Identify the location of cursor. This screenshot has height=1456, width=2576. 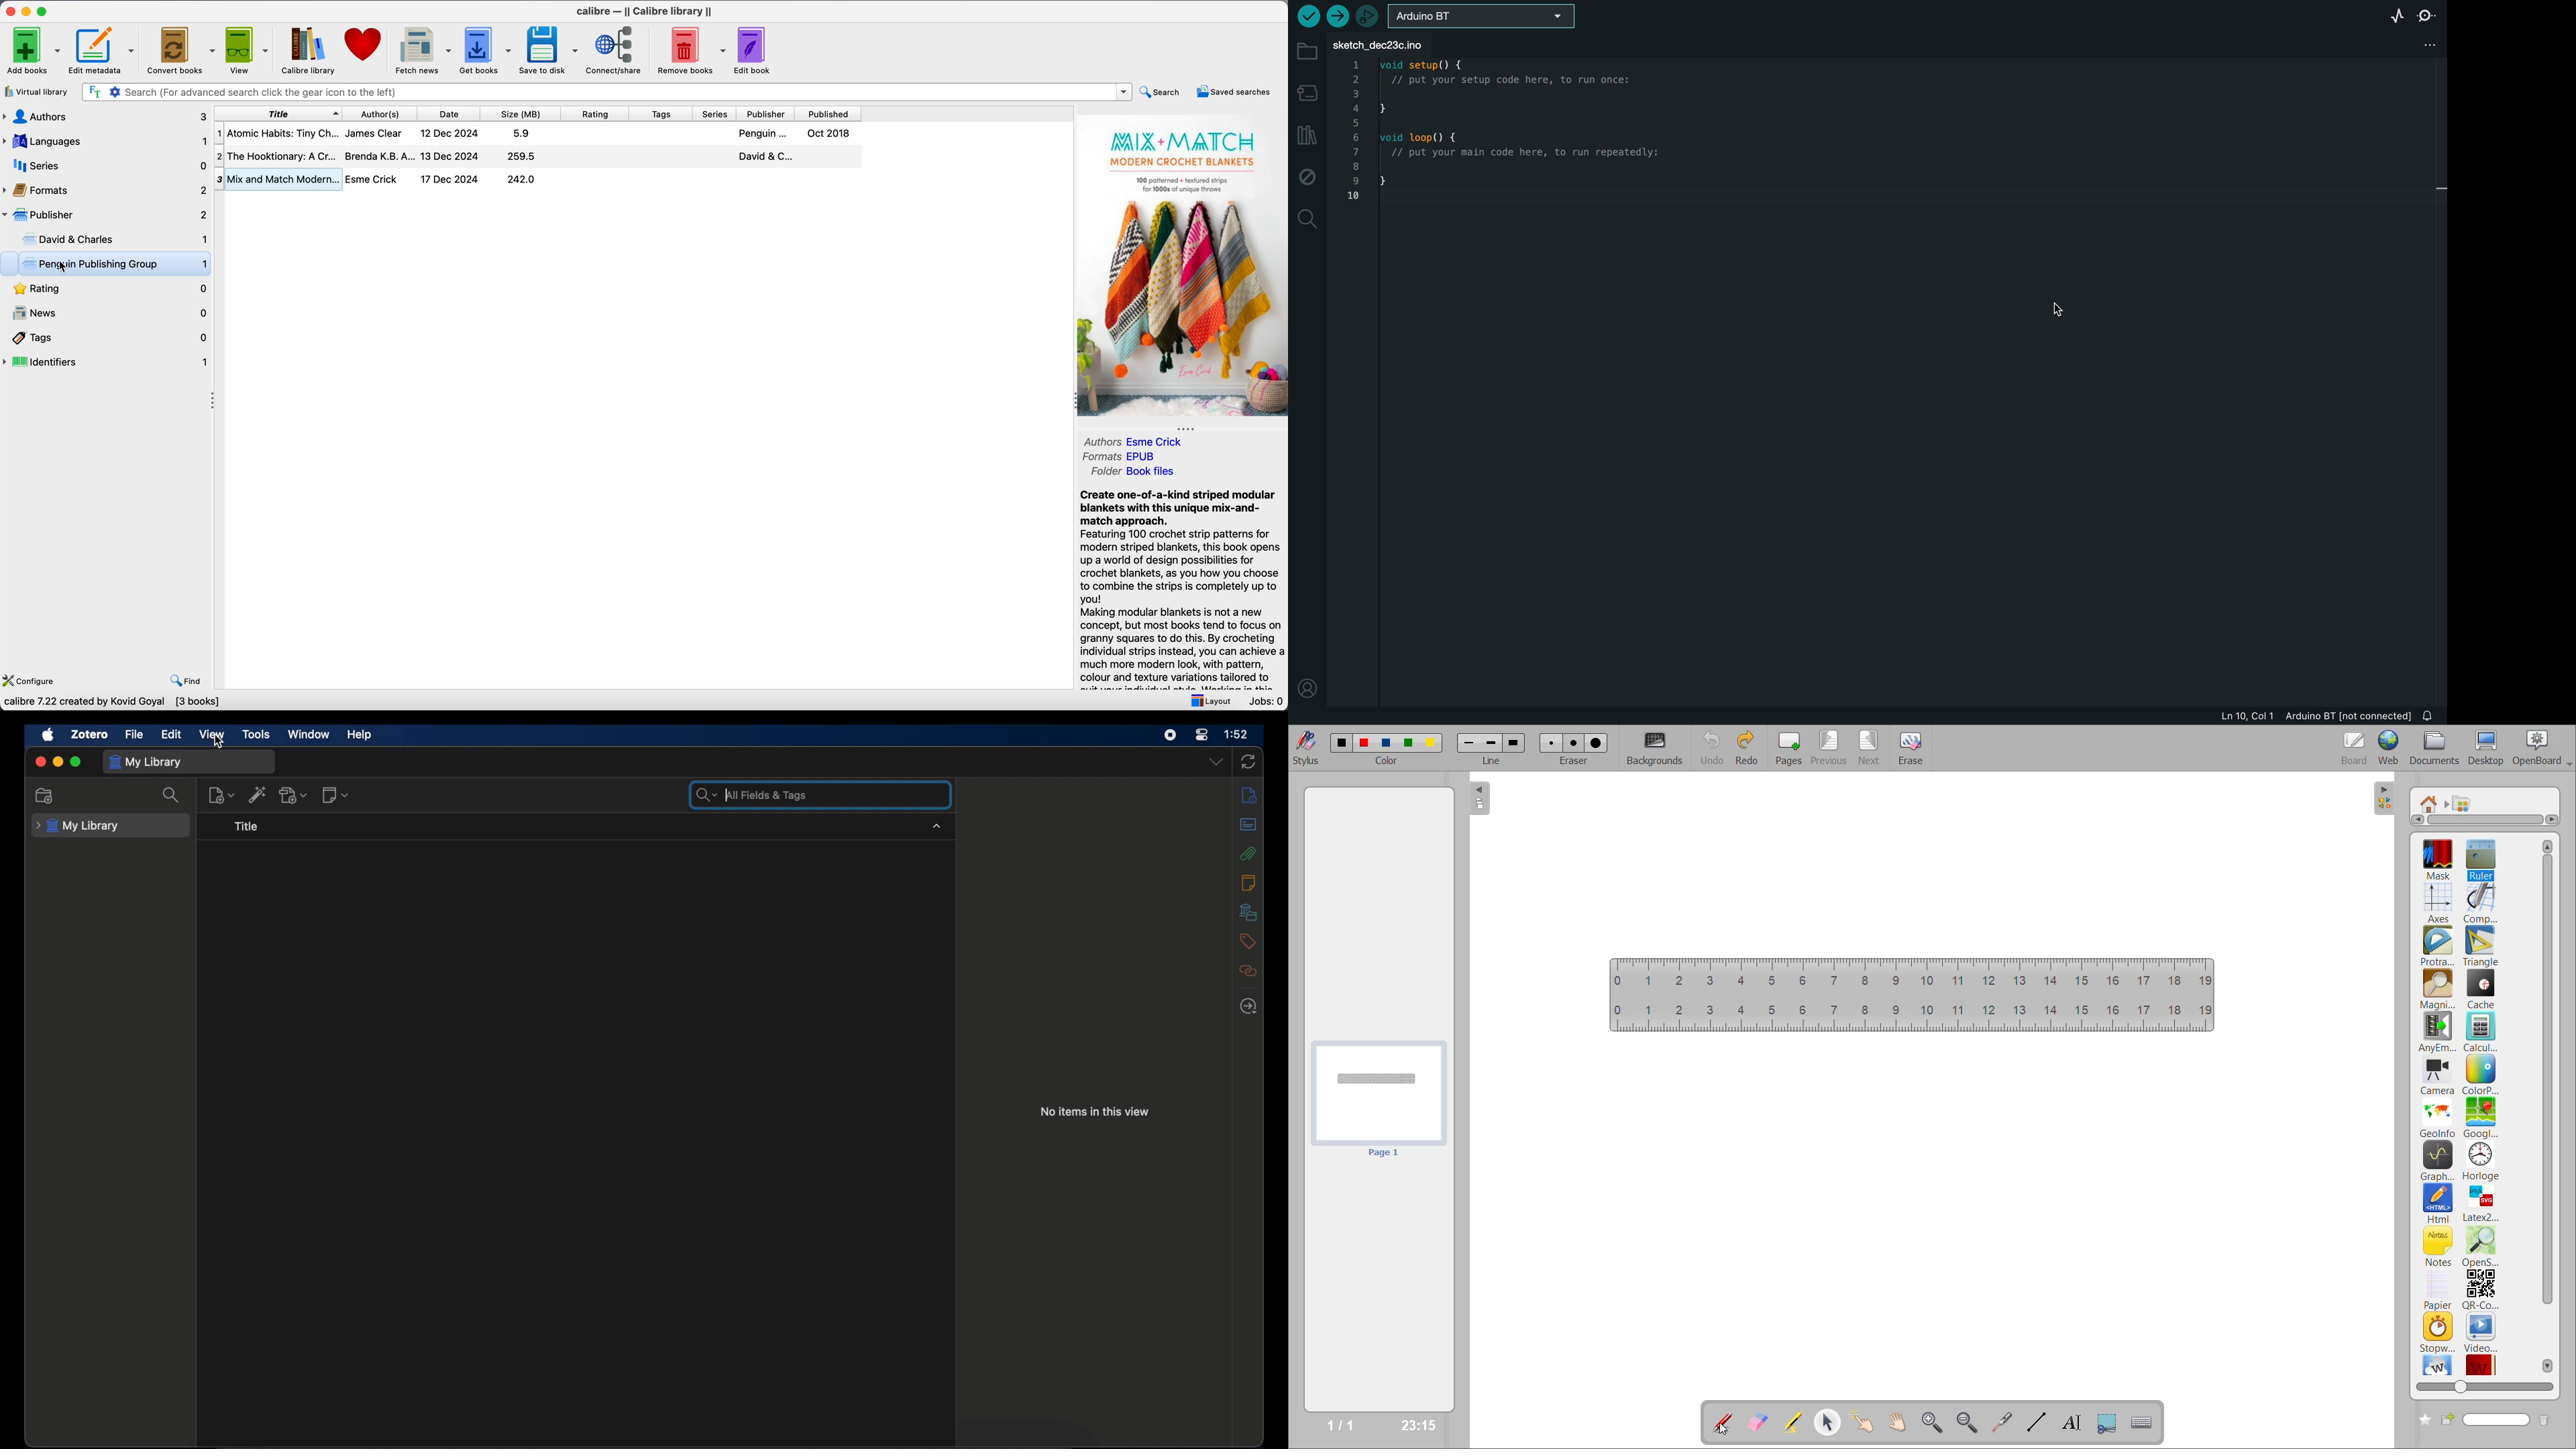
(65, 267).